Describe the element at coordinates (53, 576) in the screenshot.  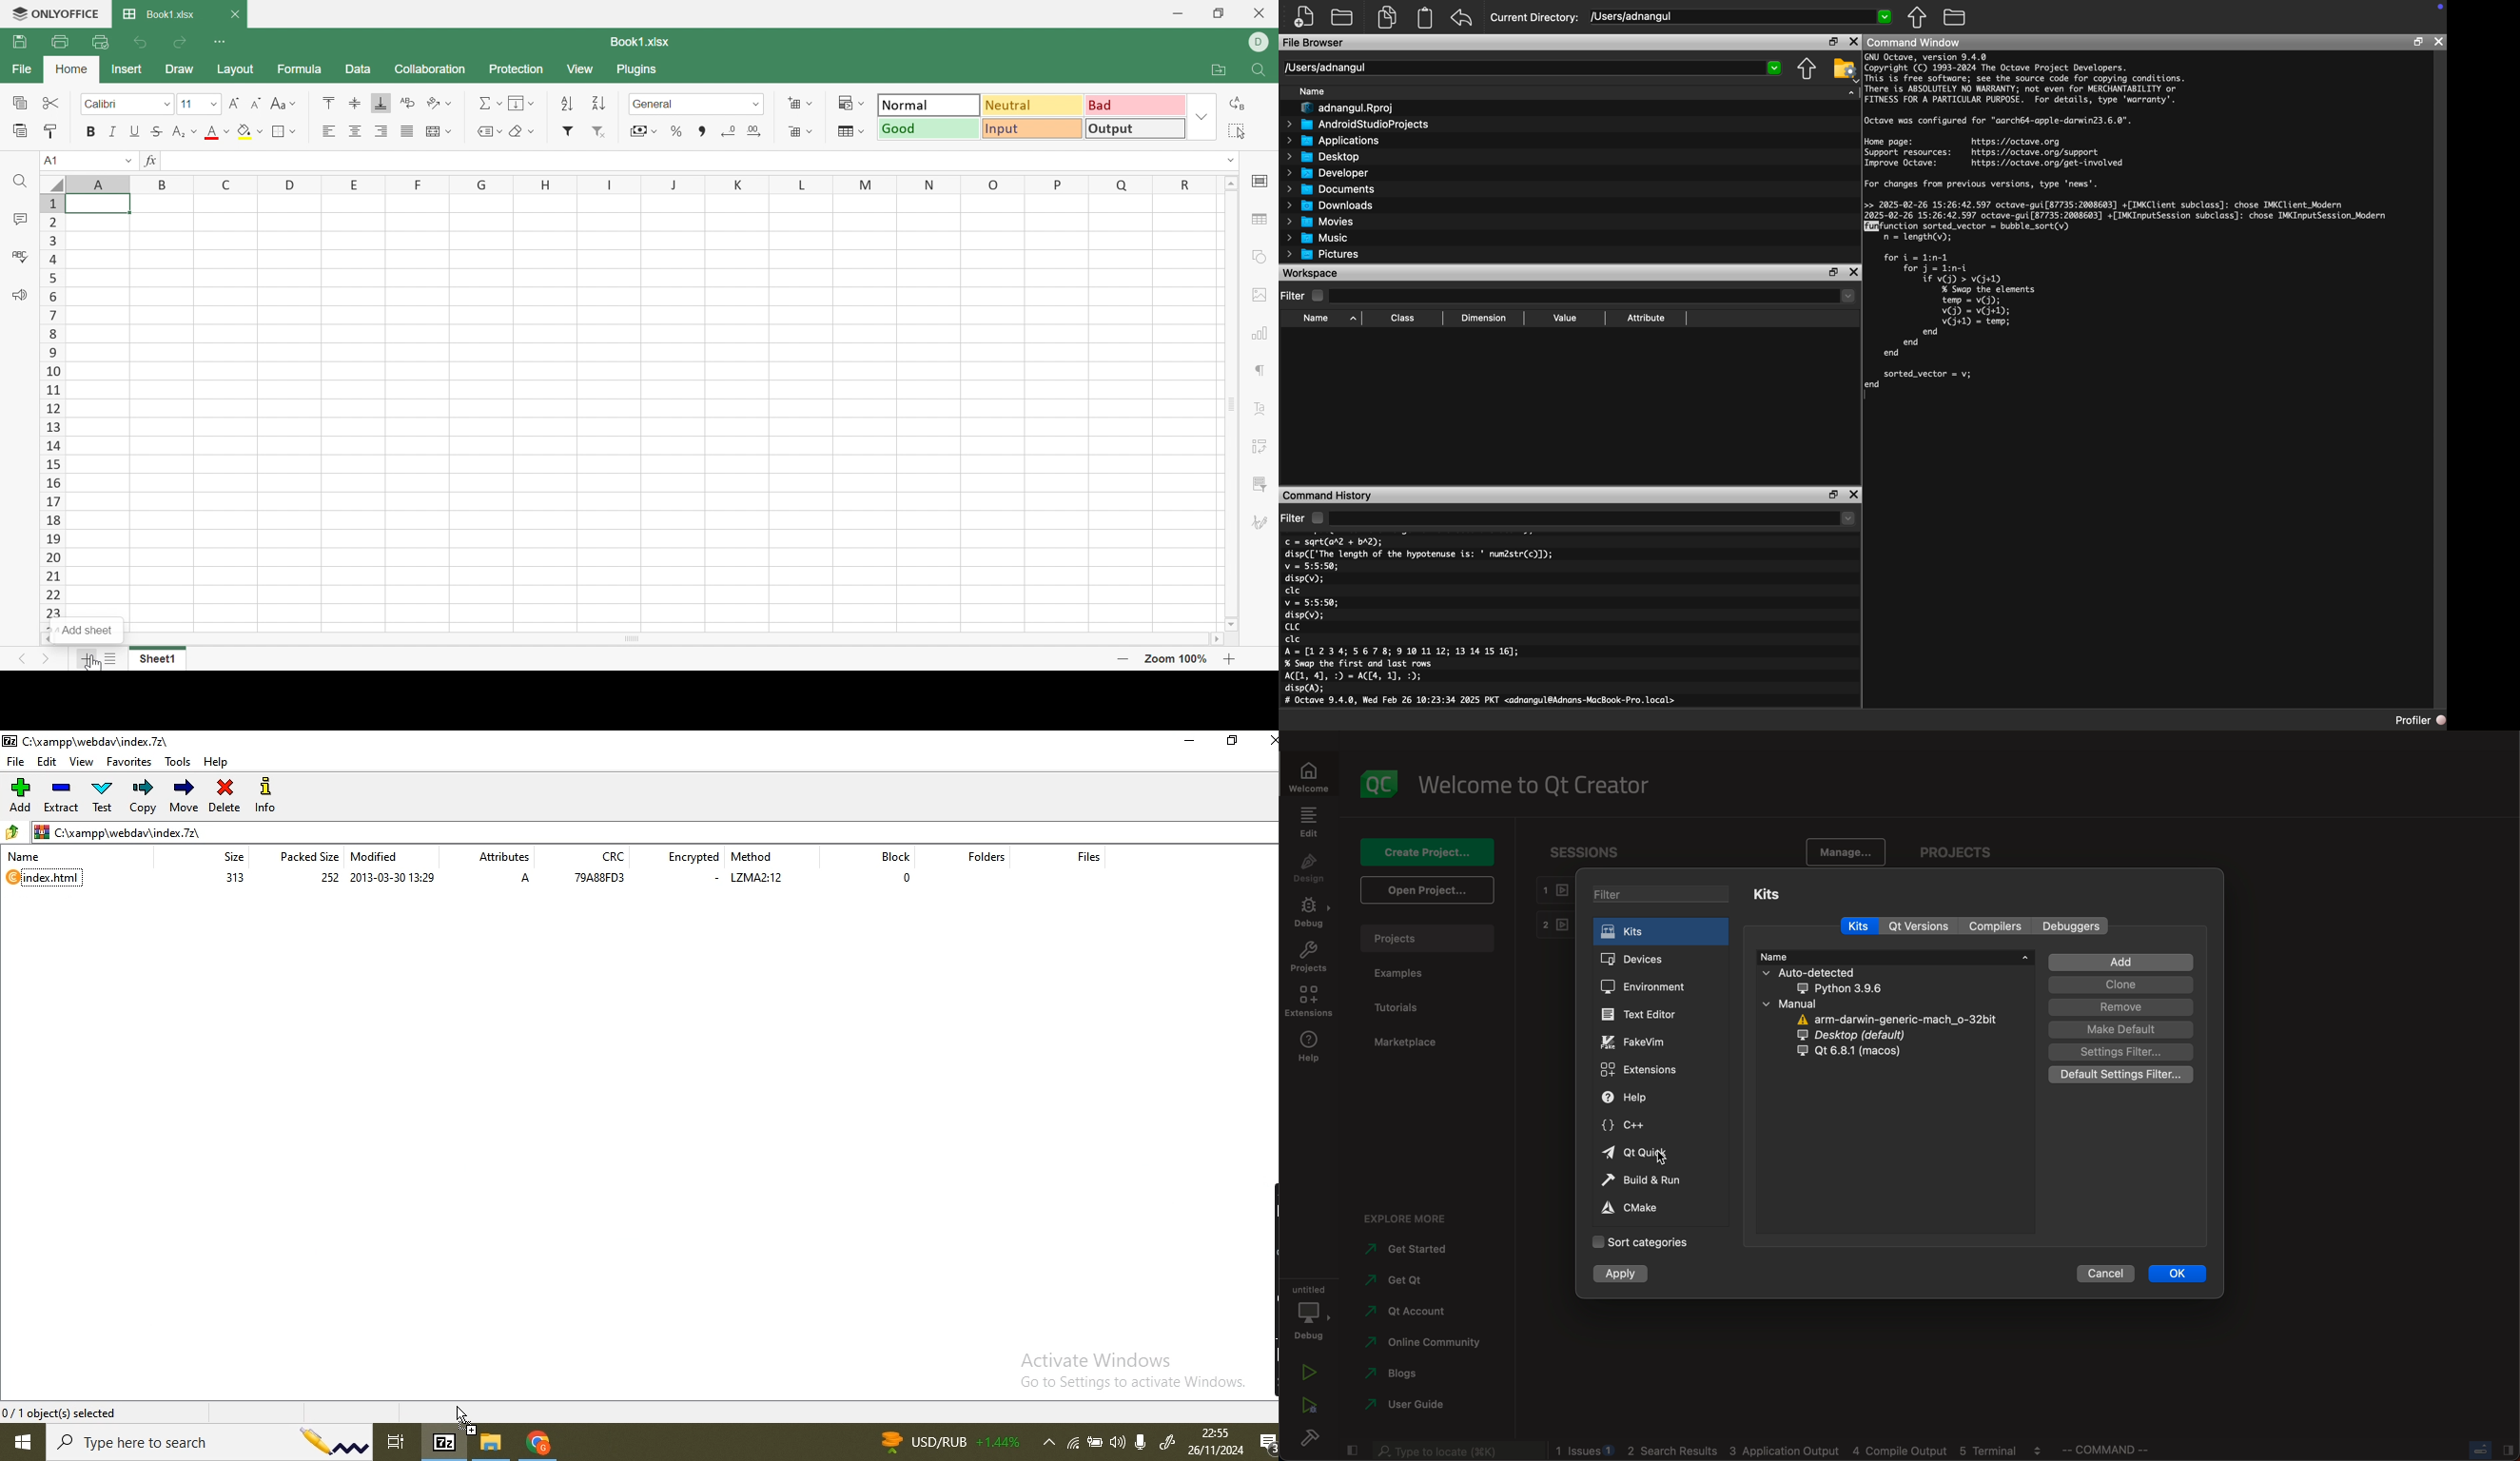
I see `21` at that location.